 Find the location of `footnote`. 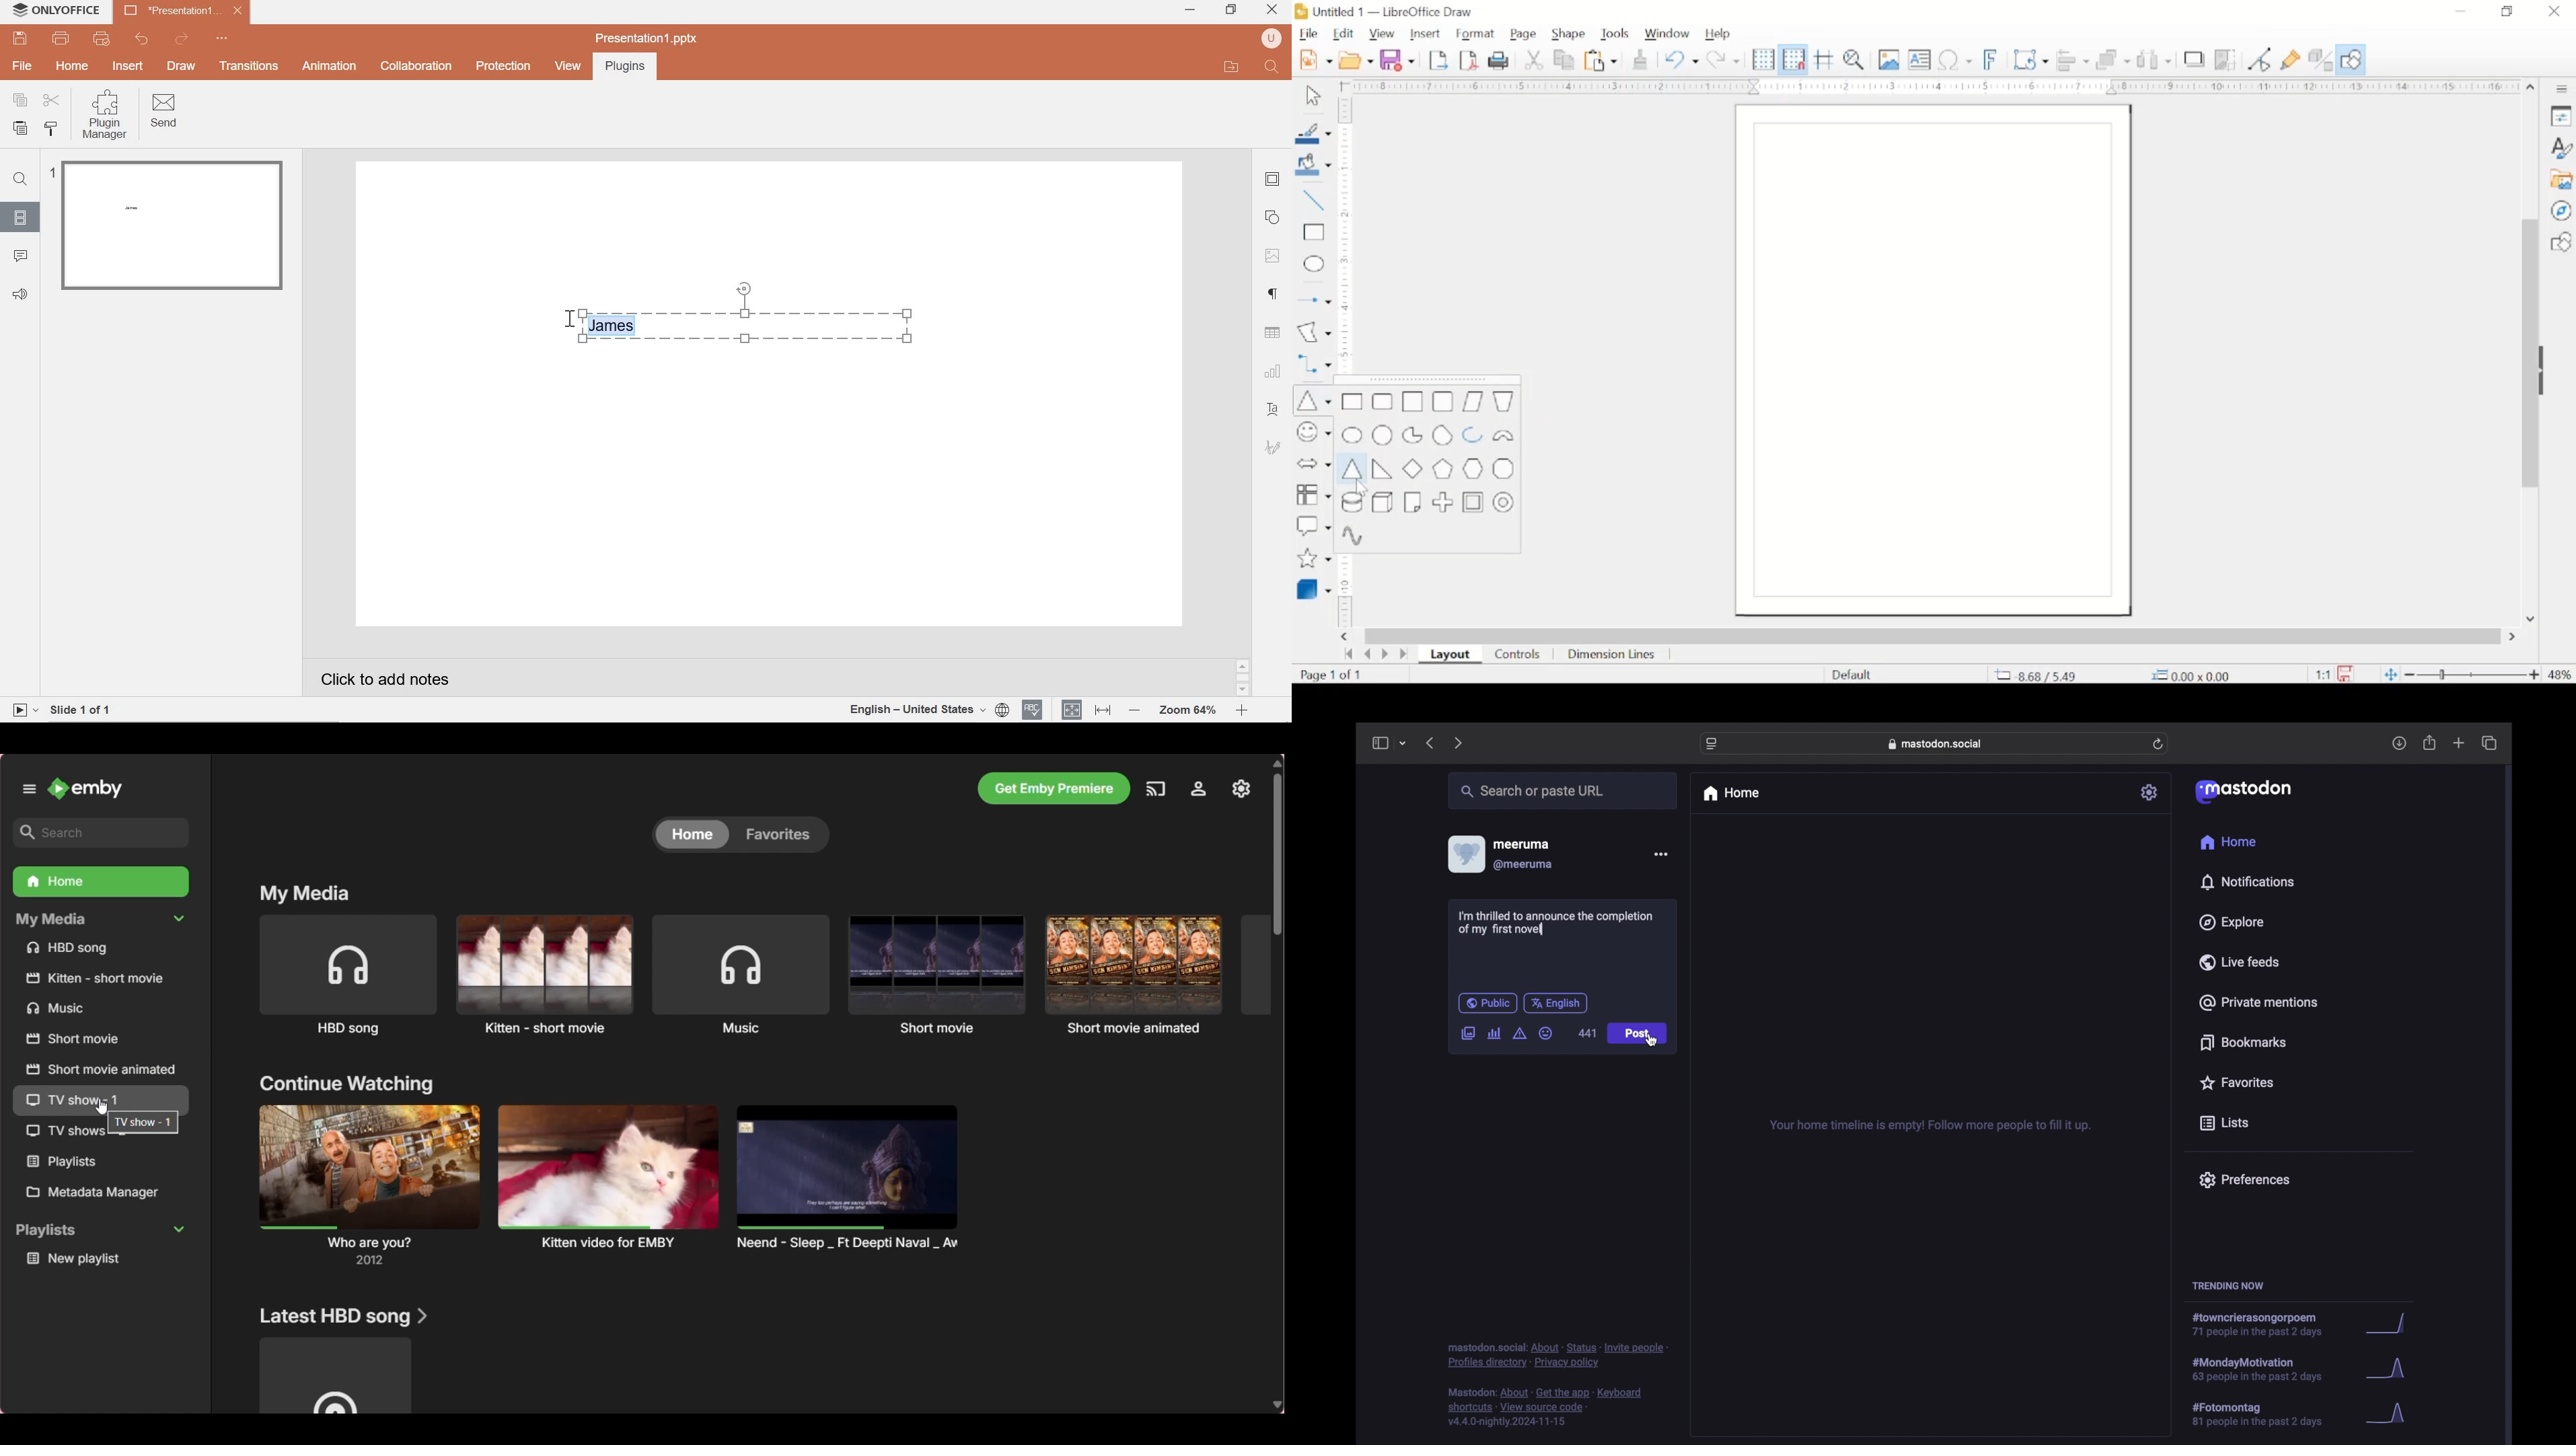

footnote is located at coordinates (1557, 1356).